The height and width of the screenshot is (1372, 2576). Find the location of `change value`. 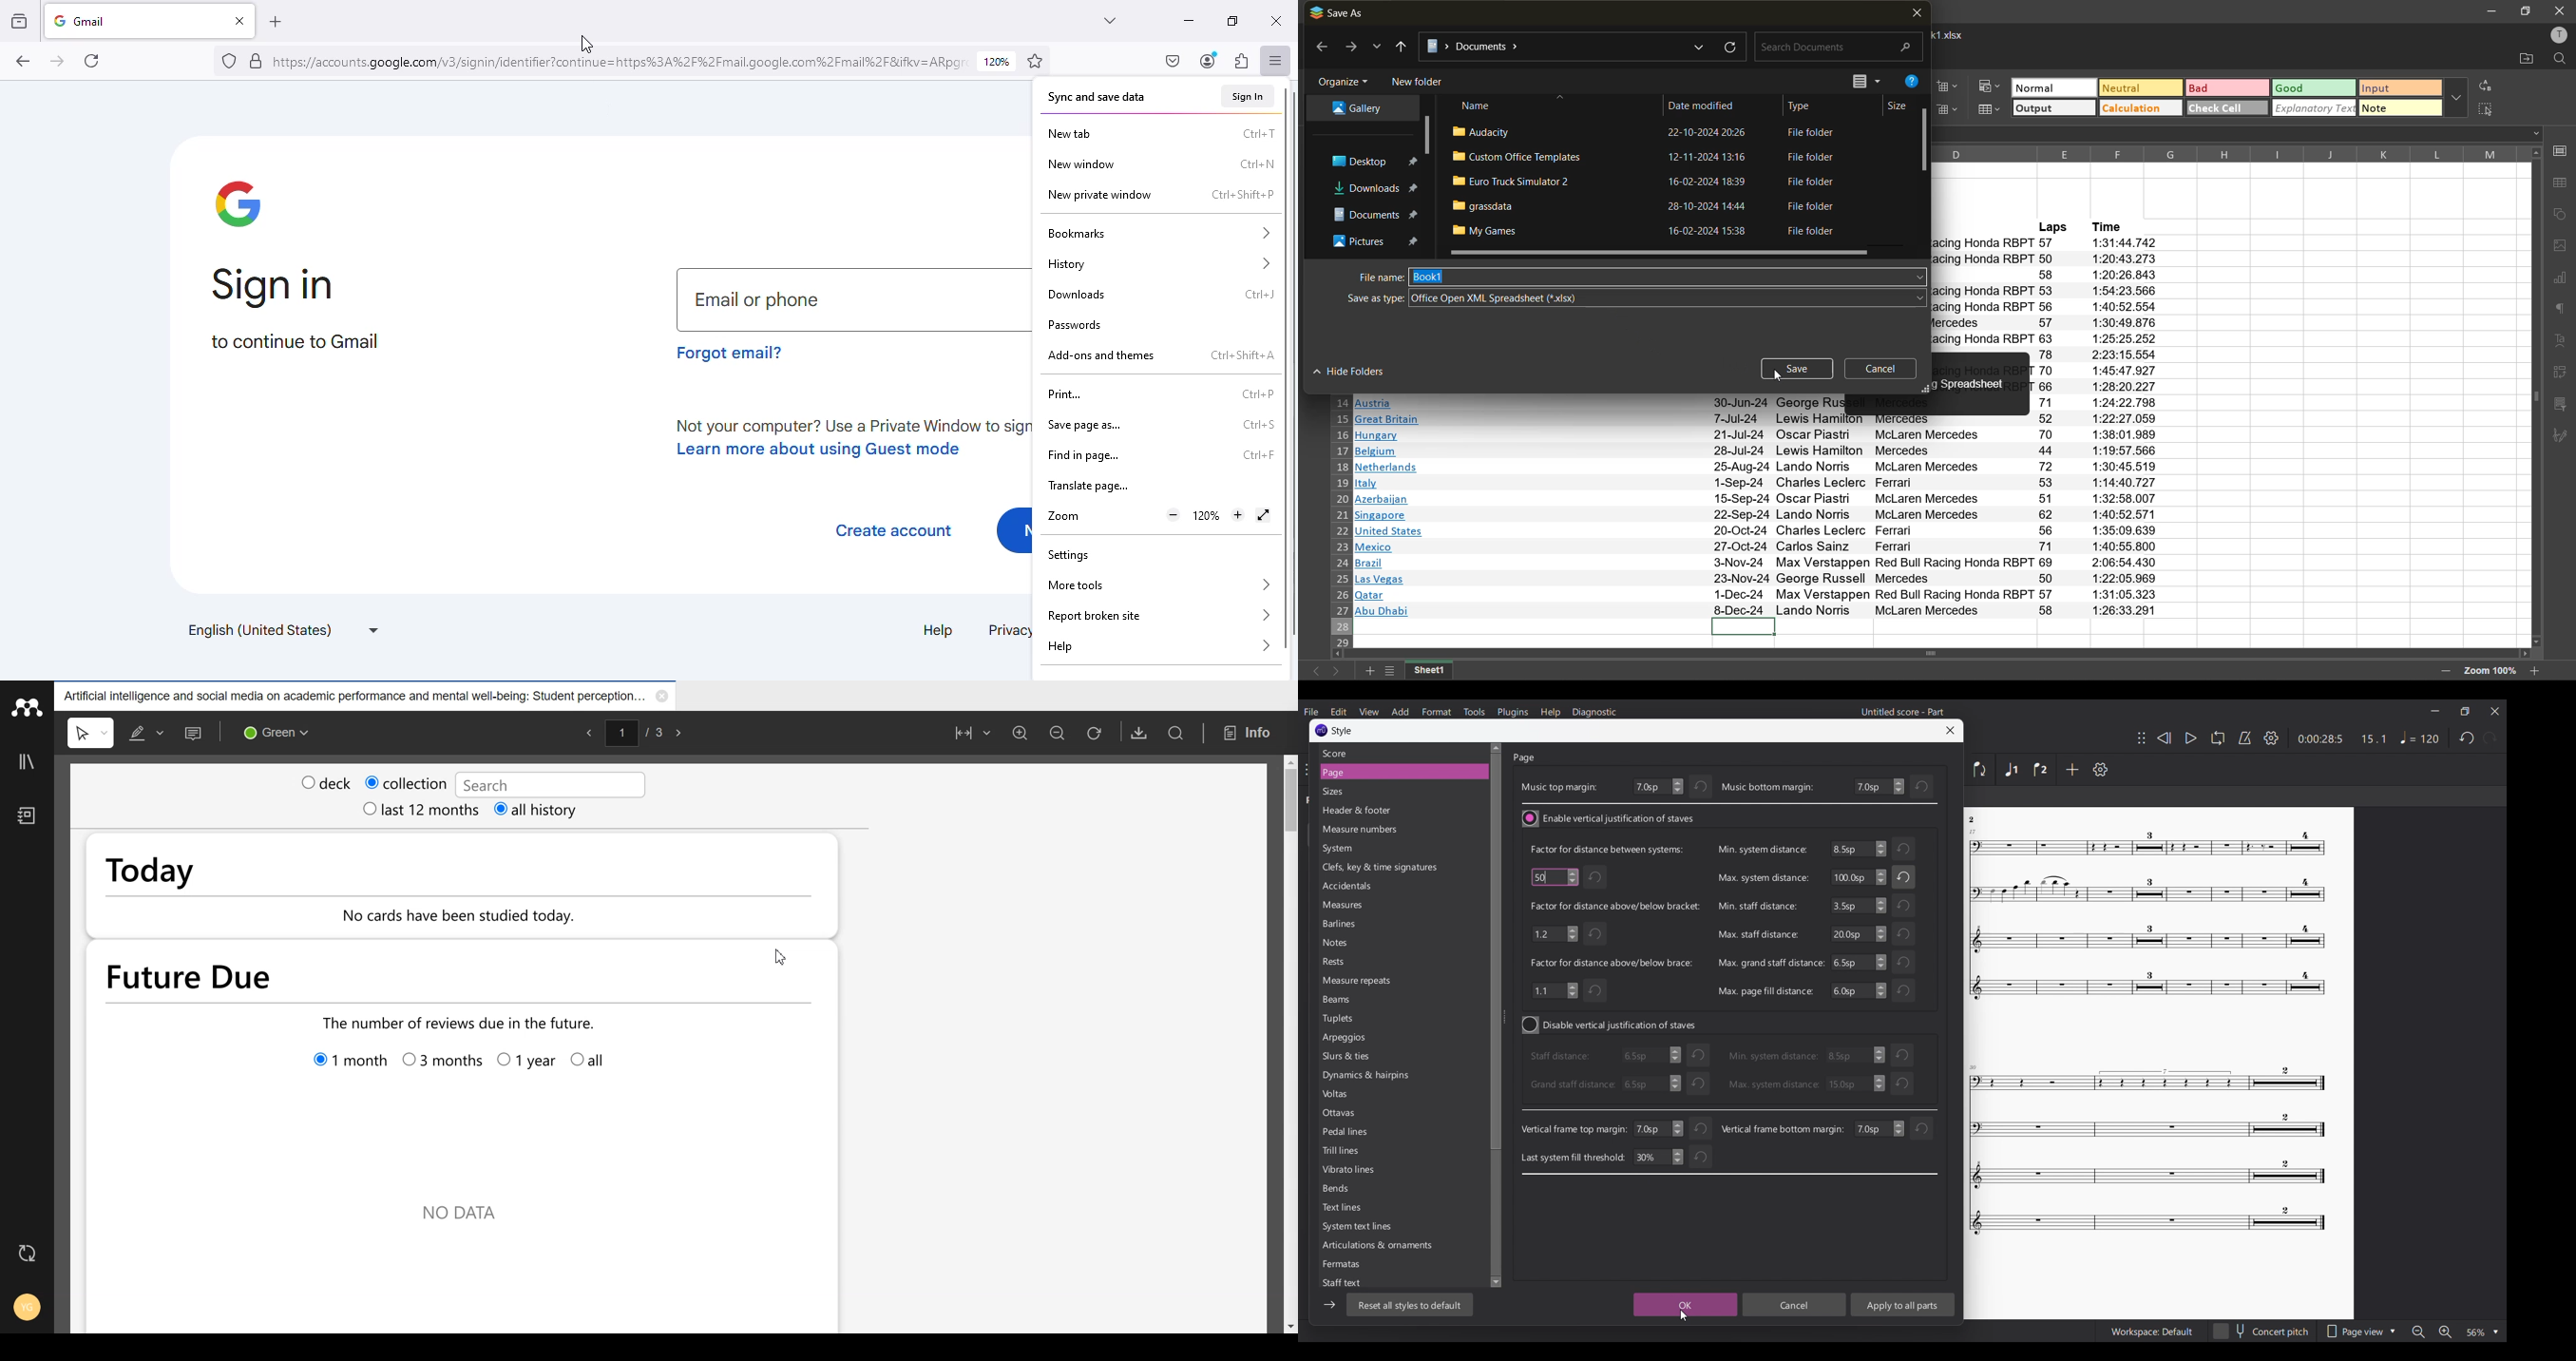

change value is located at coordinates (1879, 1128).